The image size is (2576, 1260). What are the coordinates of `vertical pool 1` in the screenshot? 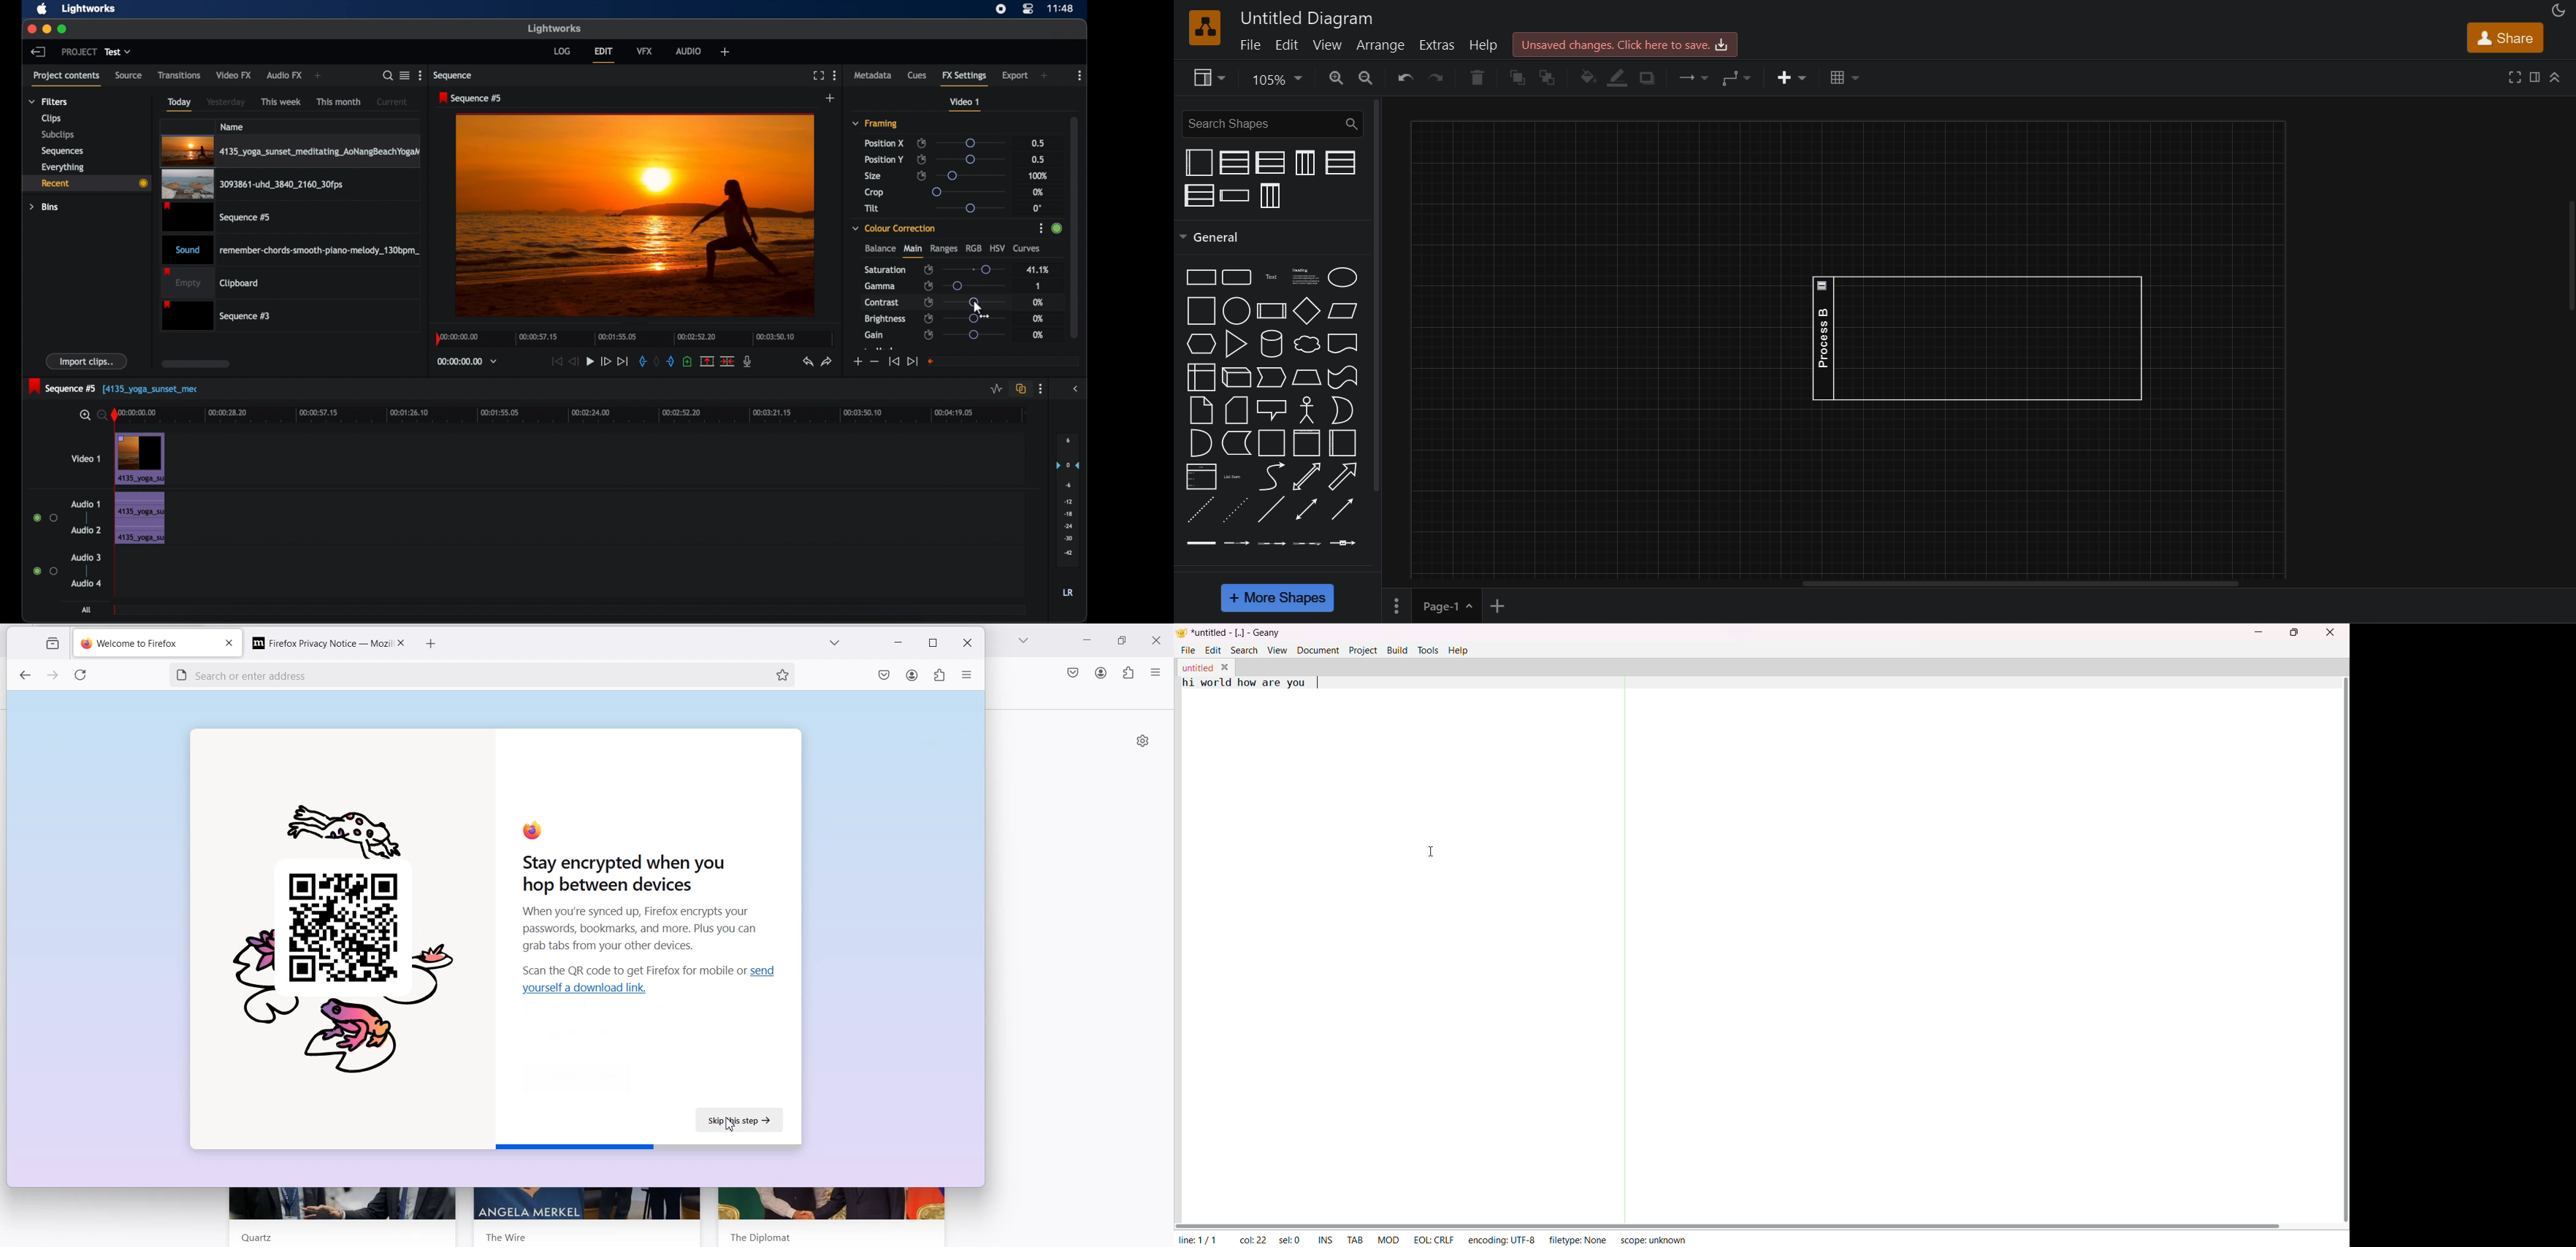 It's located at (1304, 163).